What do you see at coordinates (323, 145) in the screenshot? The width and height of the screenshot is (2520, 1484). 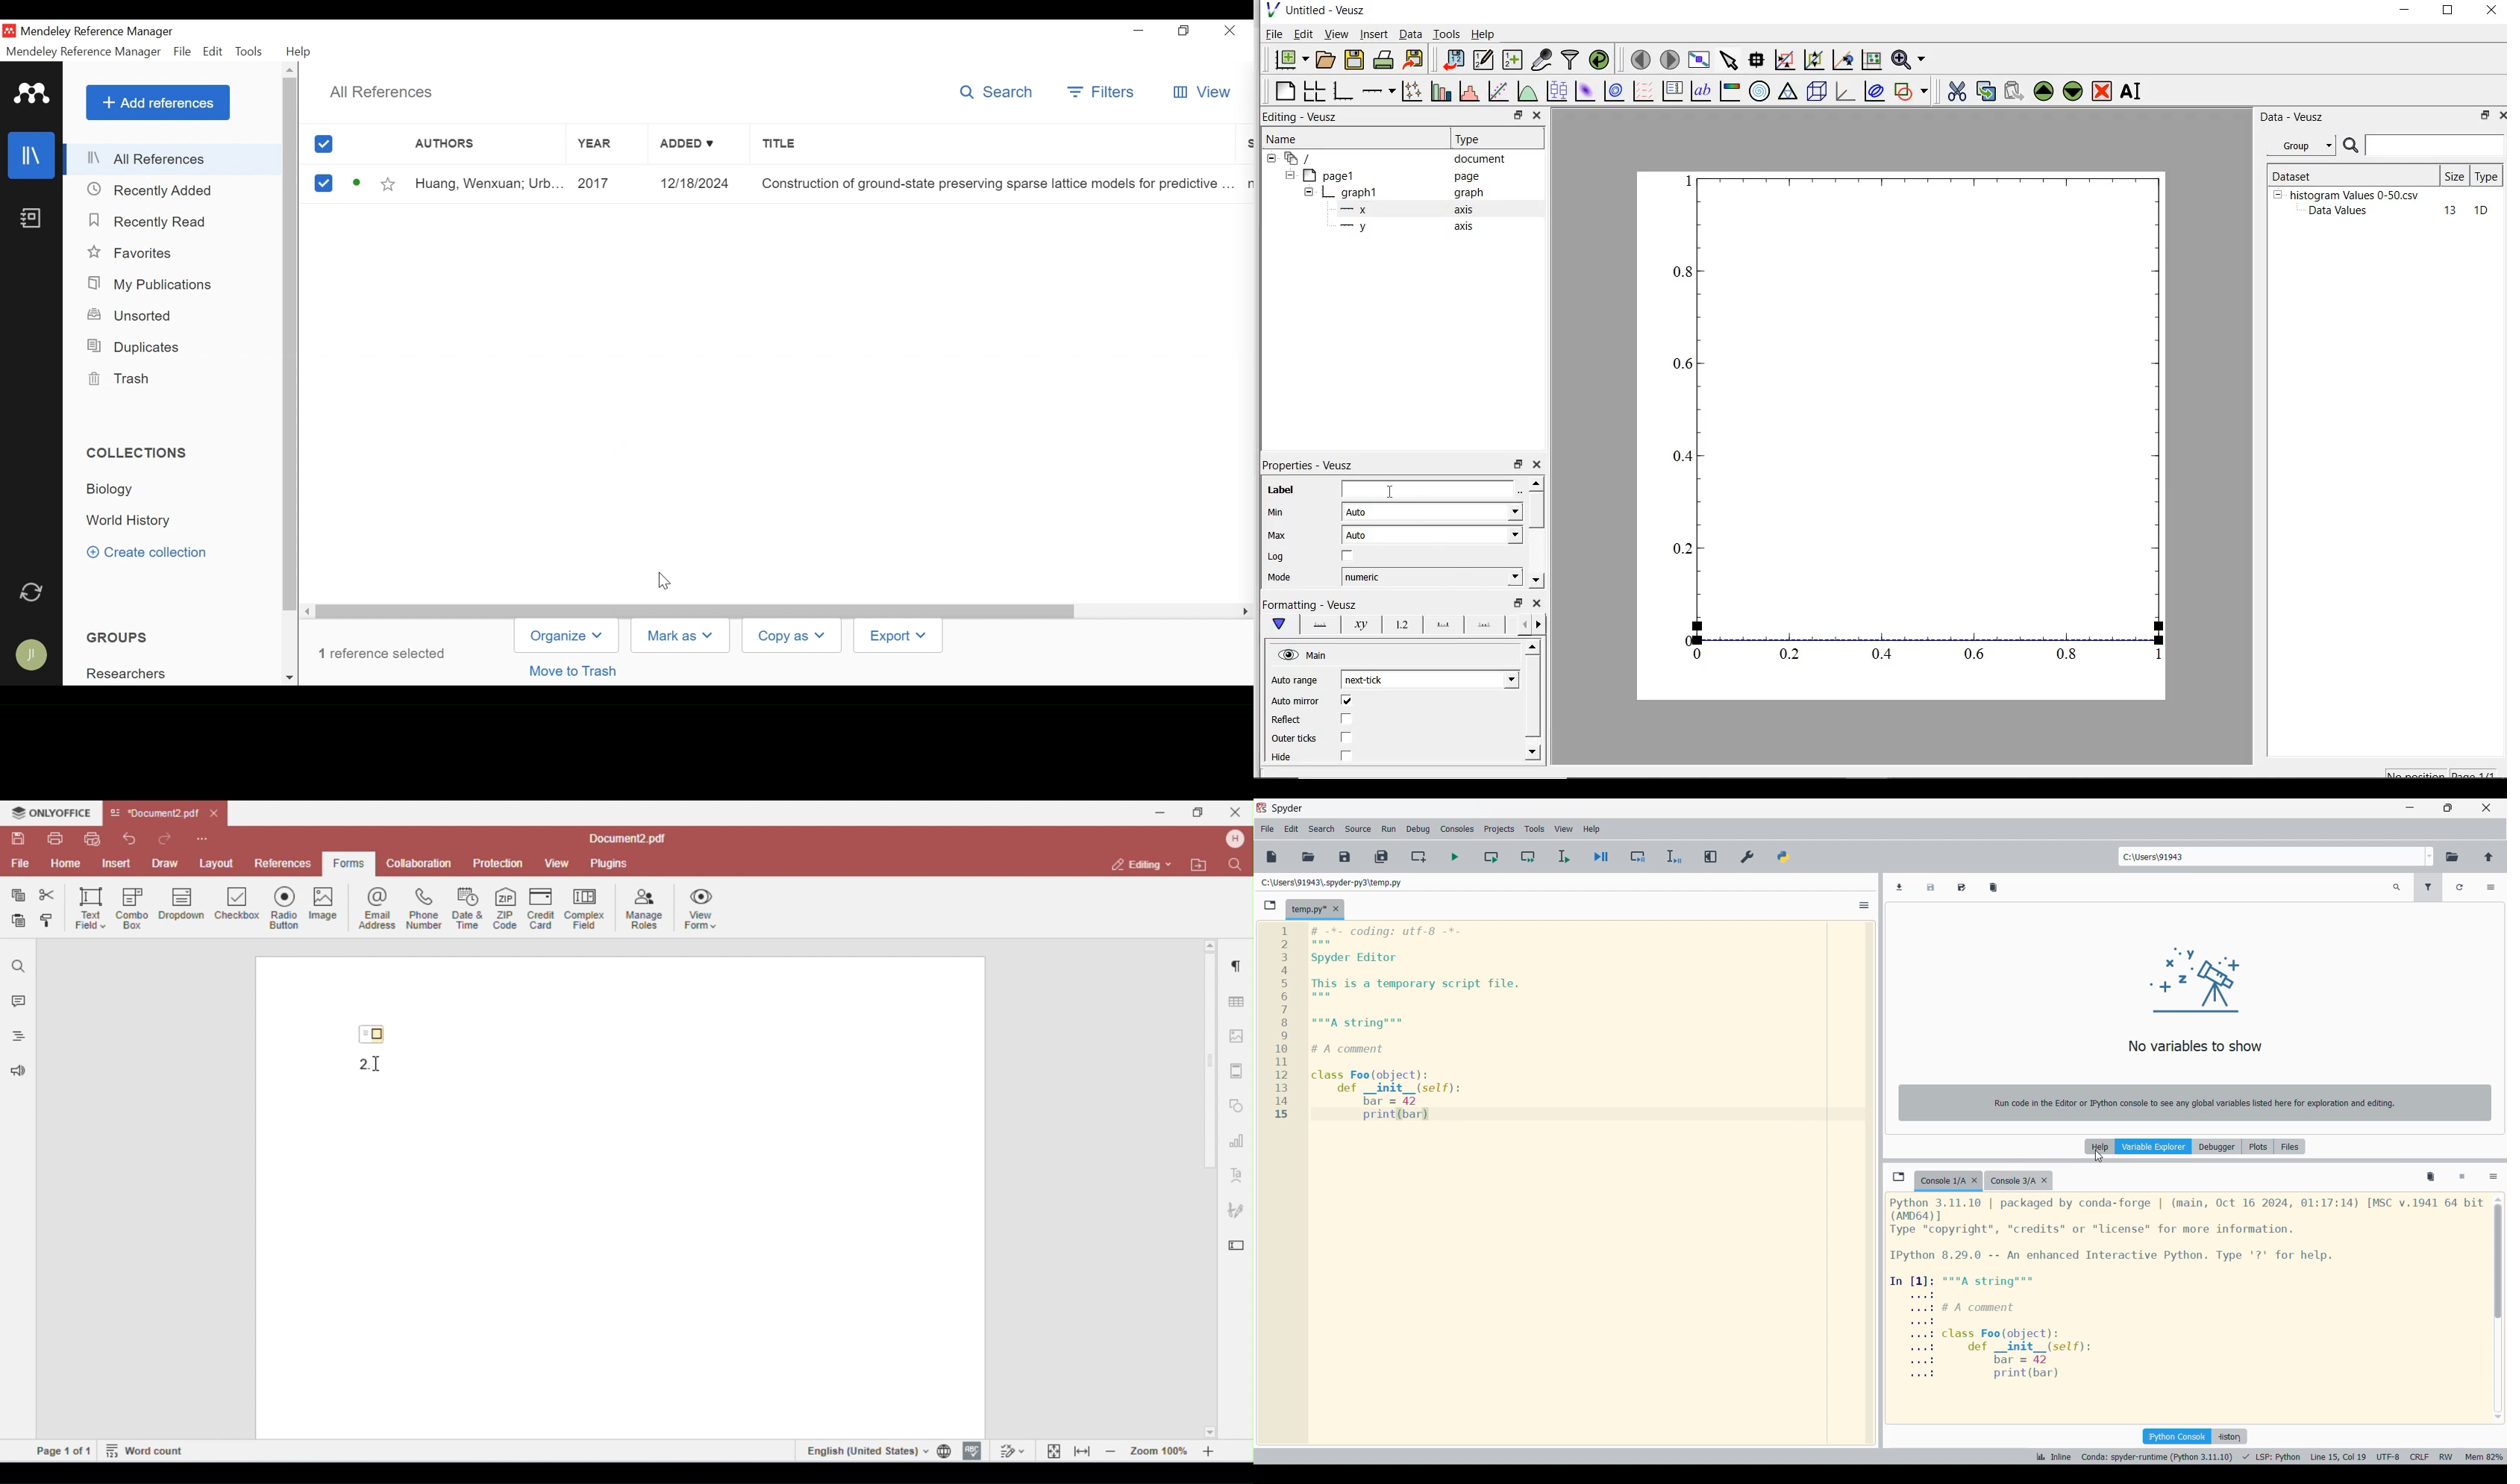 I see `(un)select all` at bounding box center [323, 145].